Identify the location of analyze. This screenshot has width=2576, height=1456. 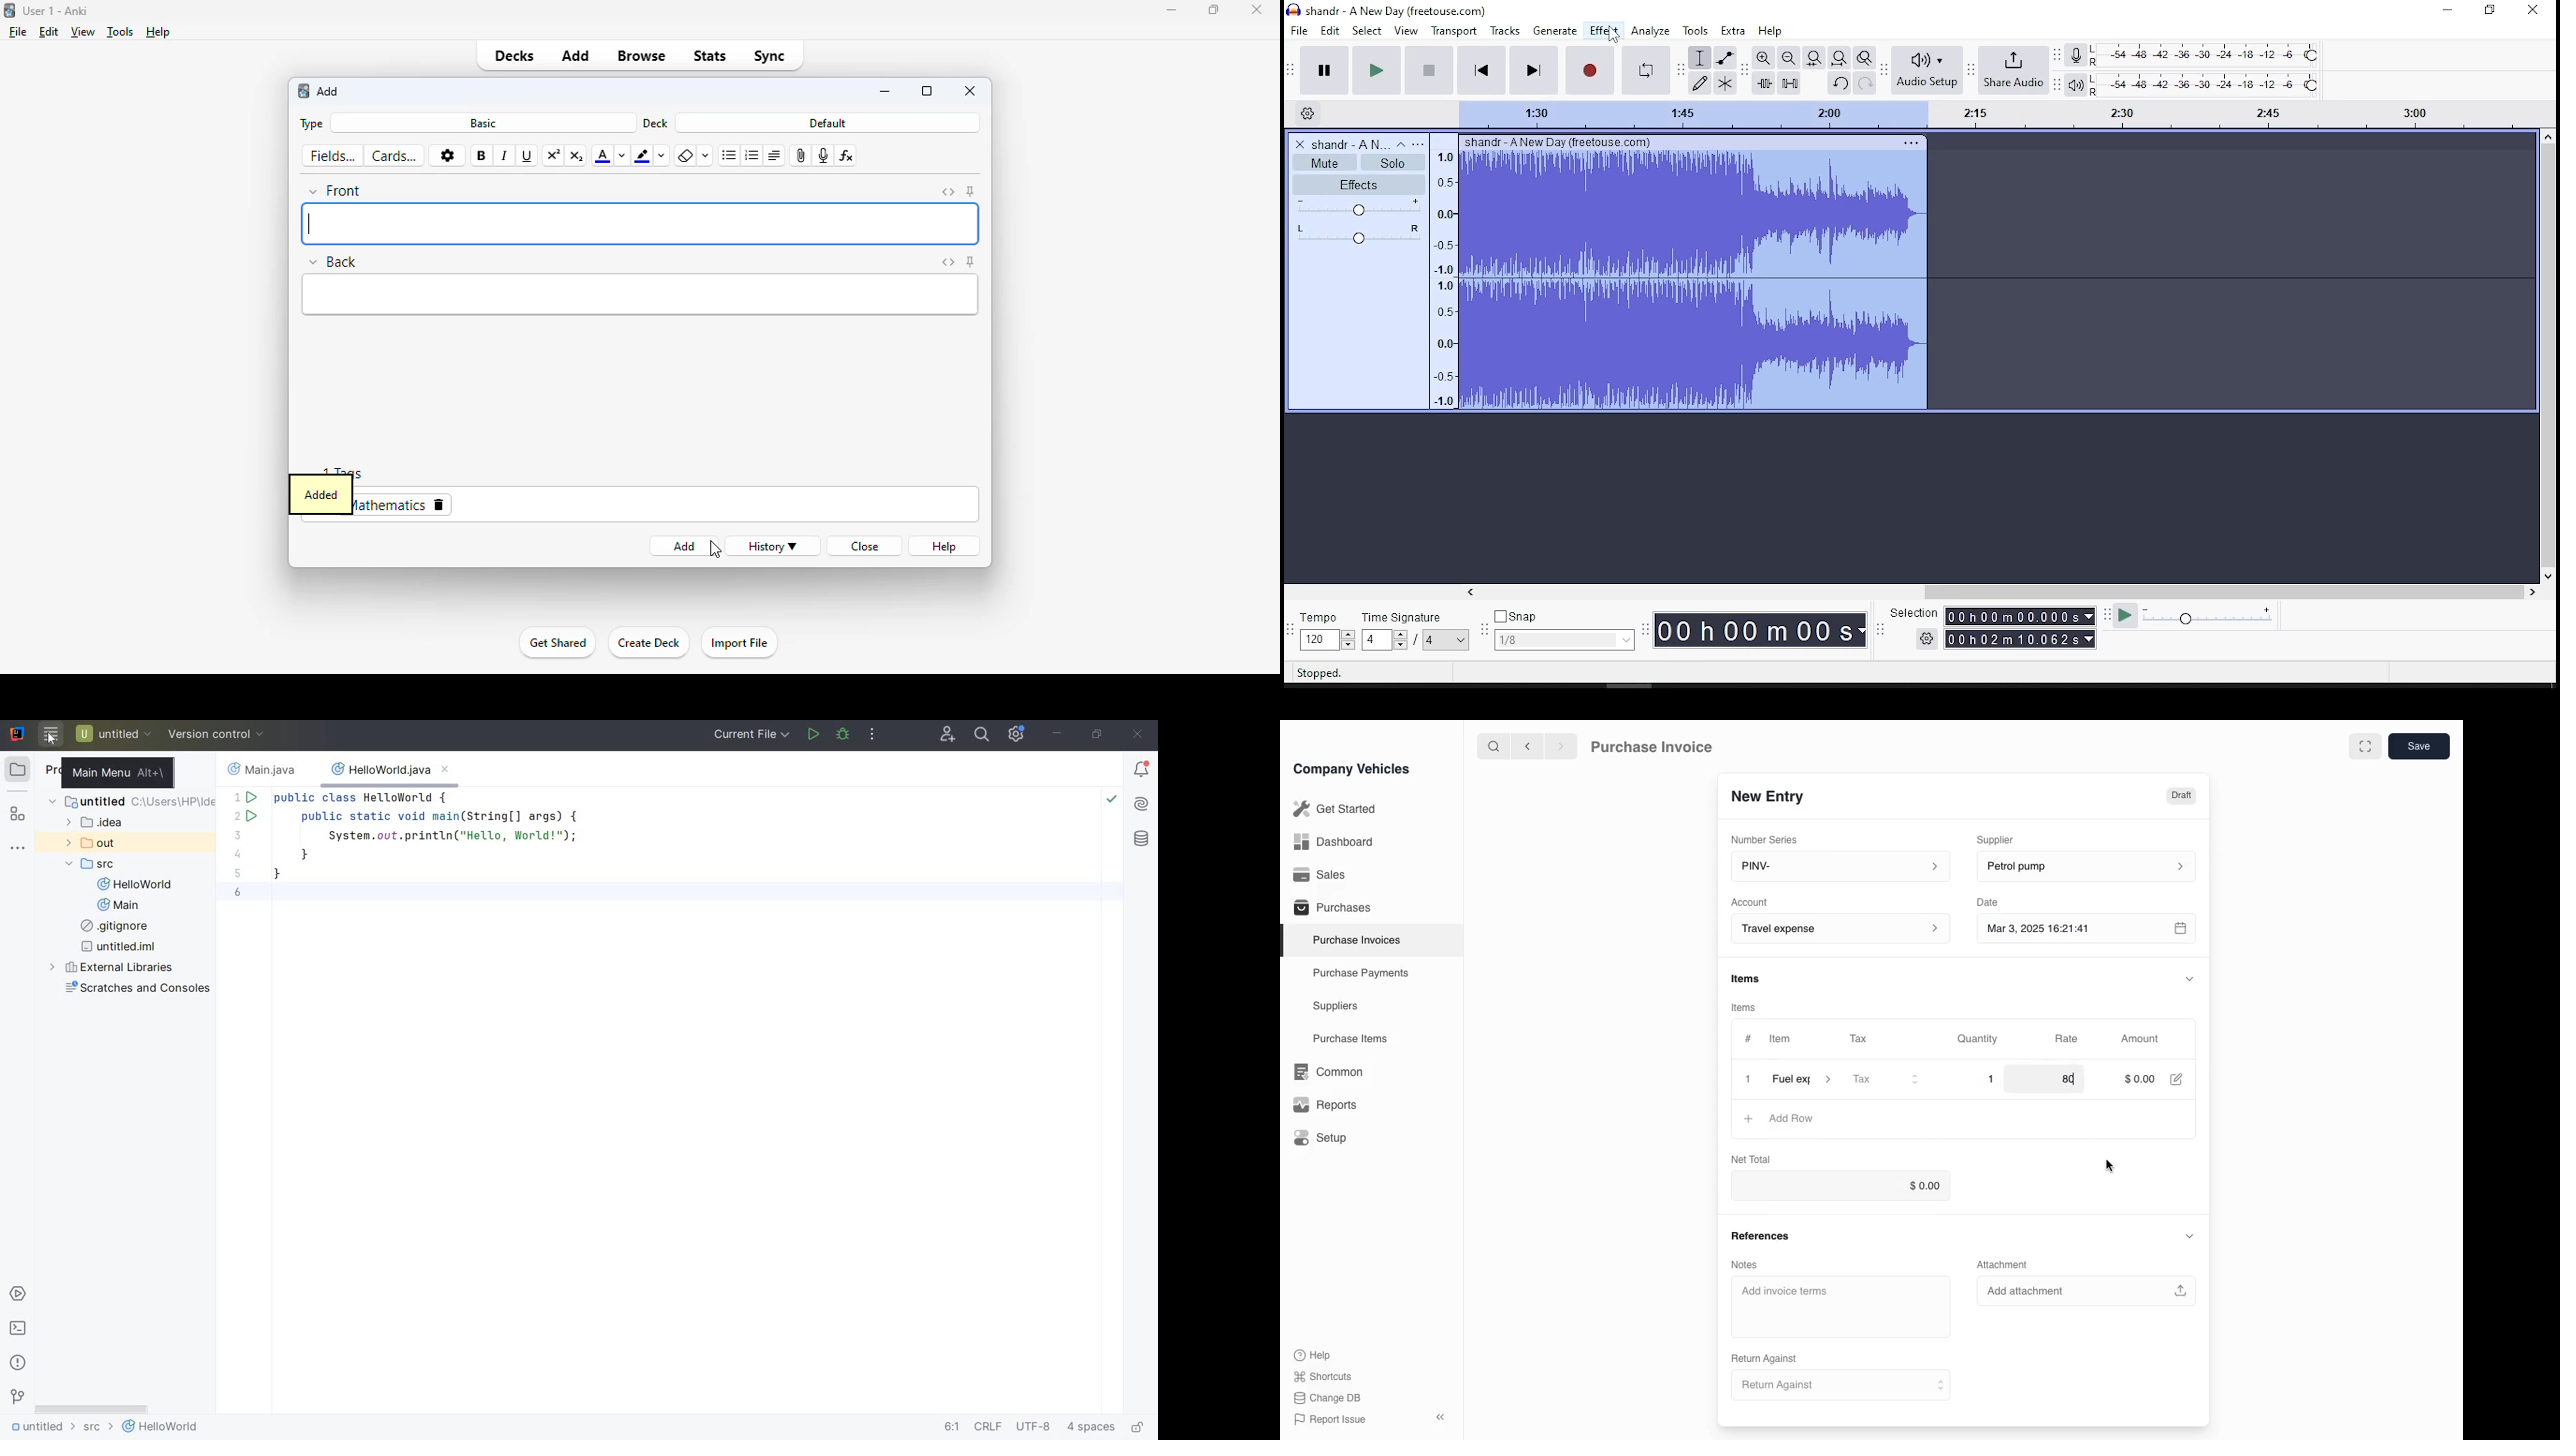
(1651, 30).